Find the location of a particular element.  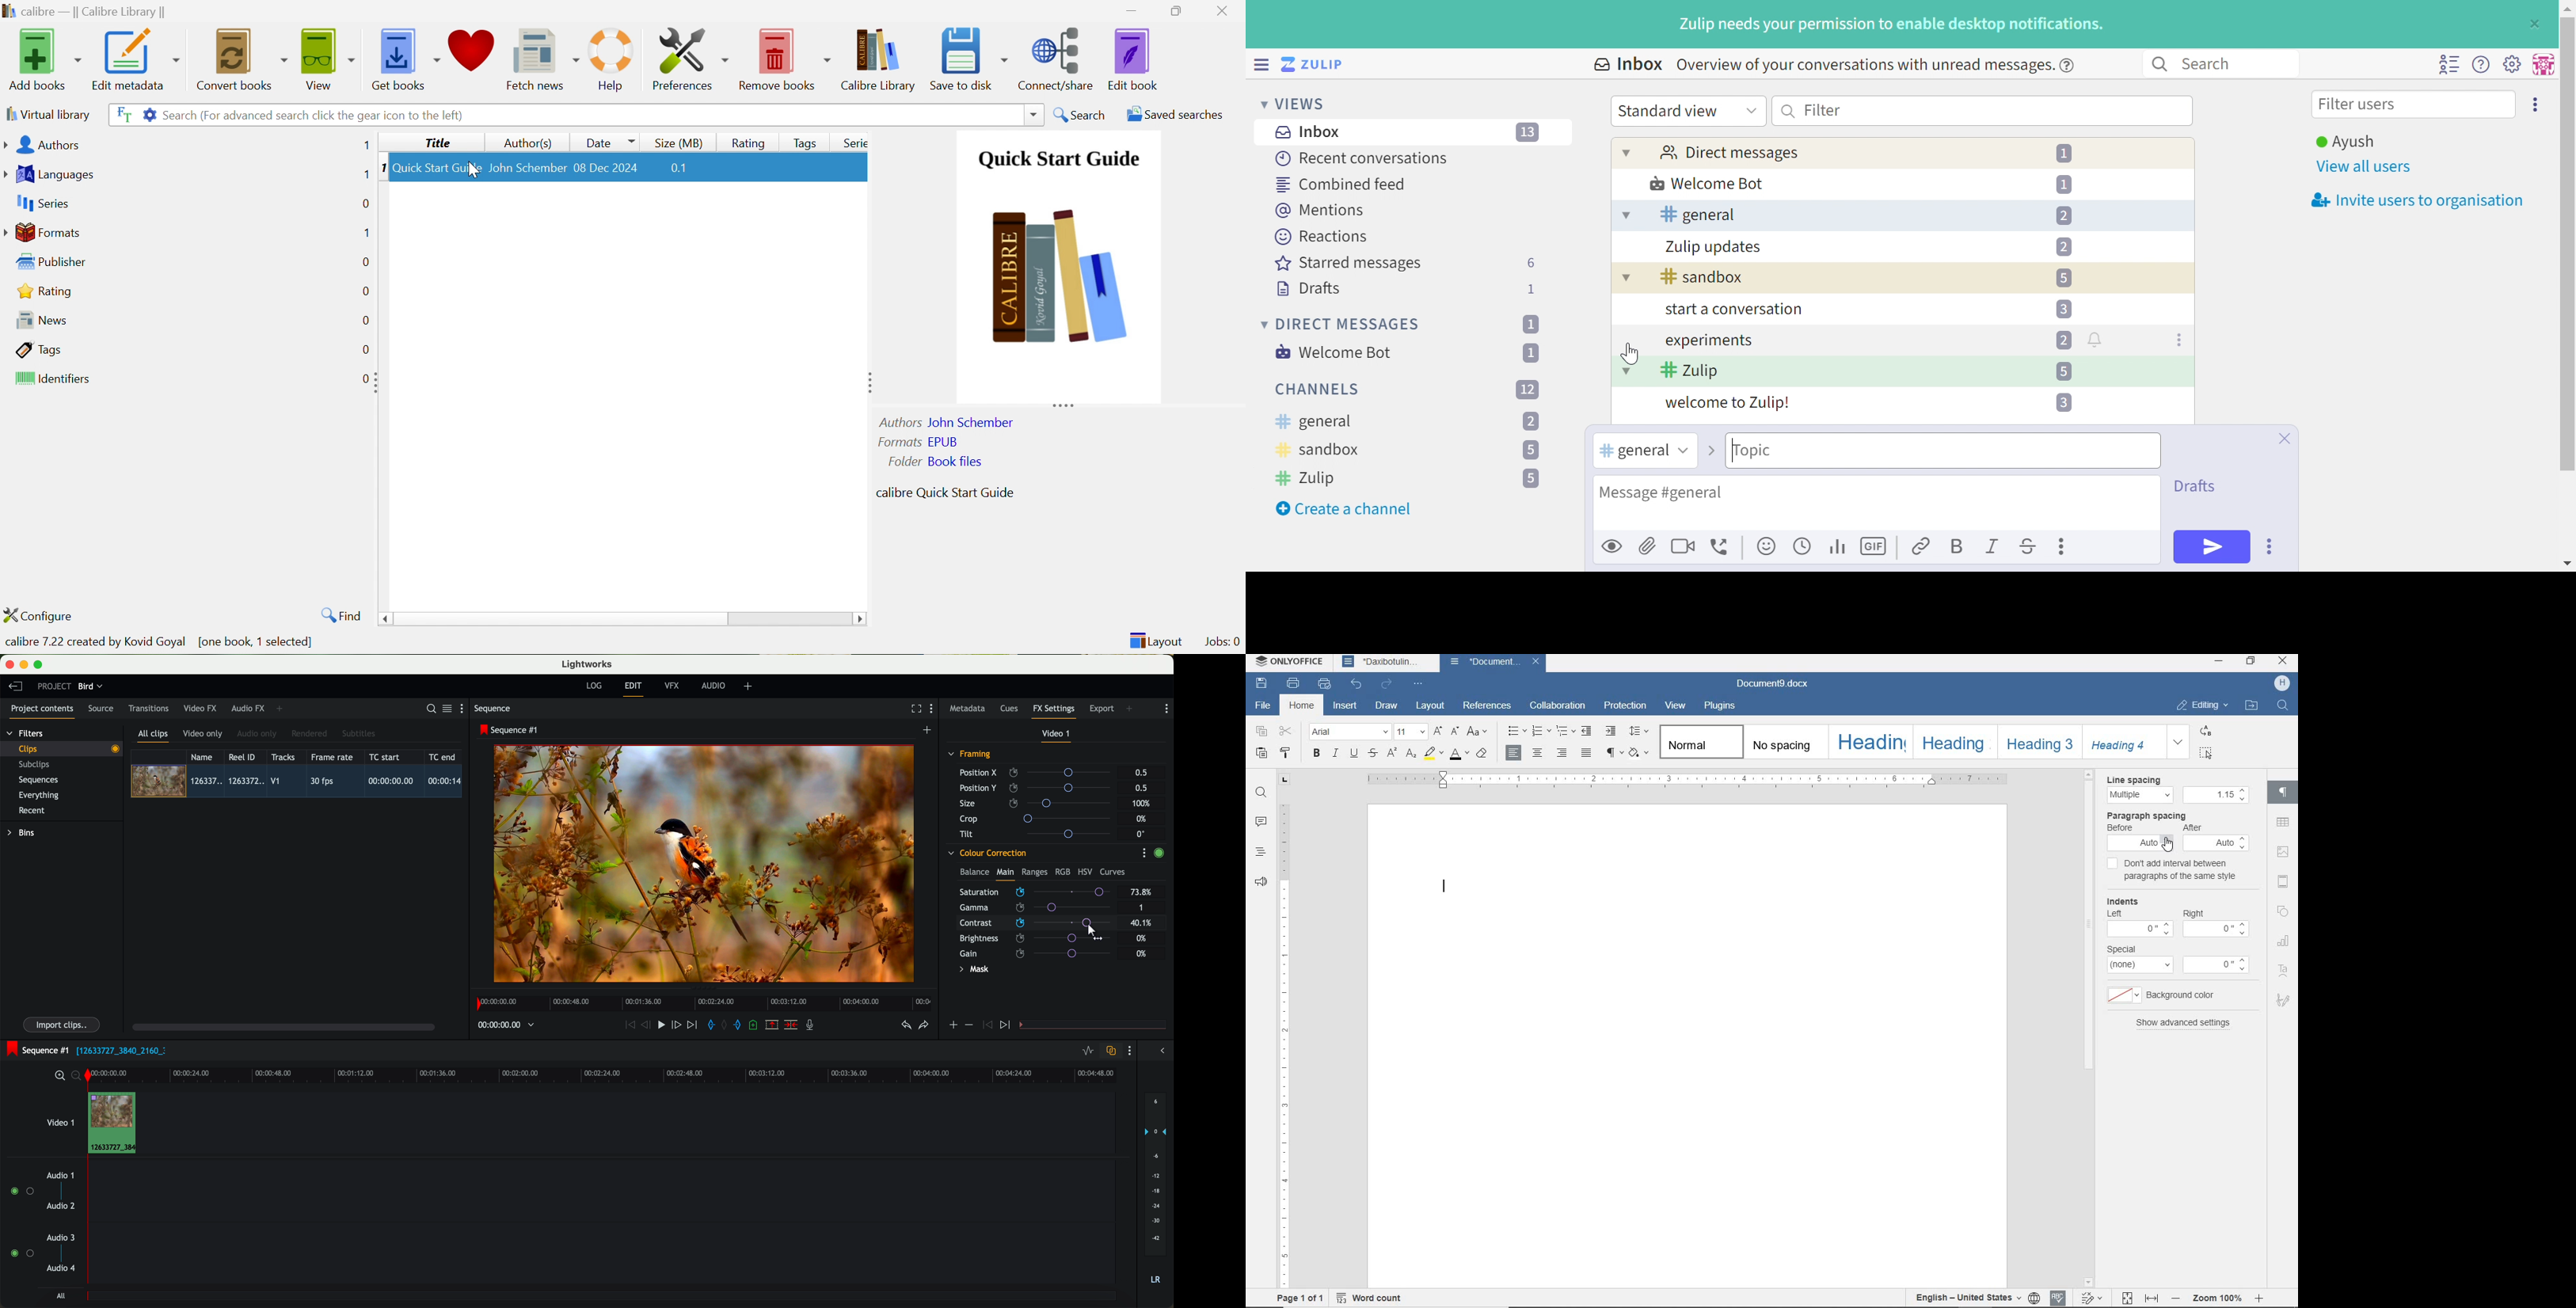

CHANNELS is located at coordinates (1318, 390).